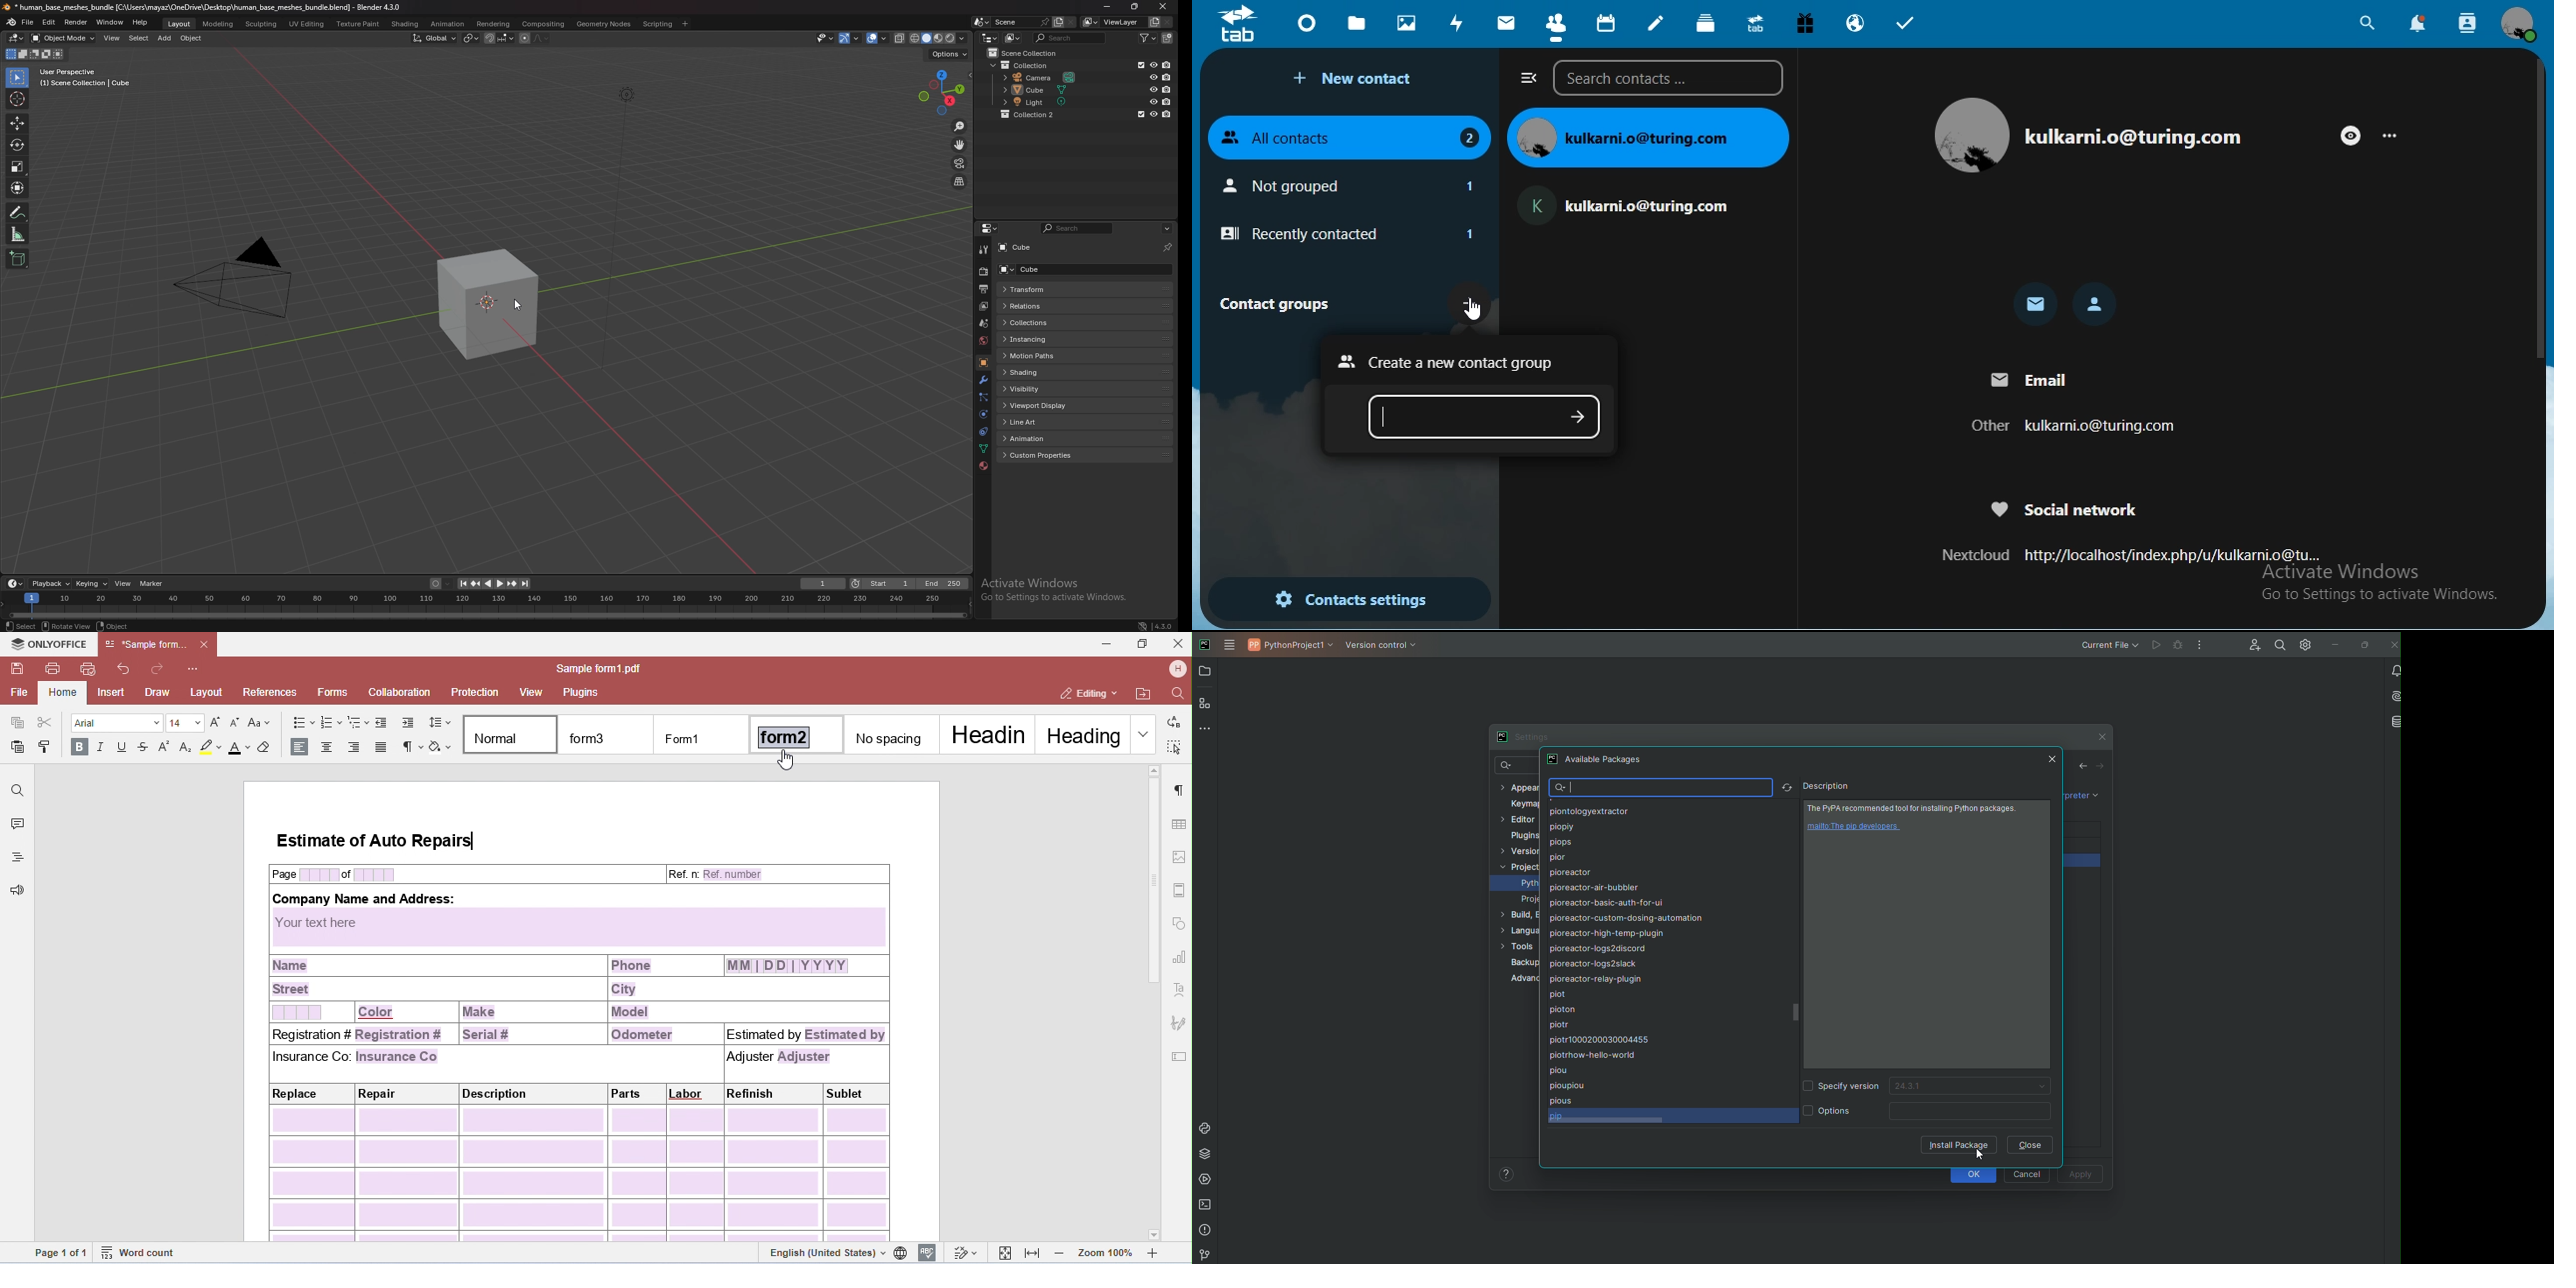  I want to click on photos, so click(1408, 22).